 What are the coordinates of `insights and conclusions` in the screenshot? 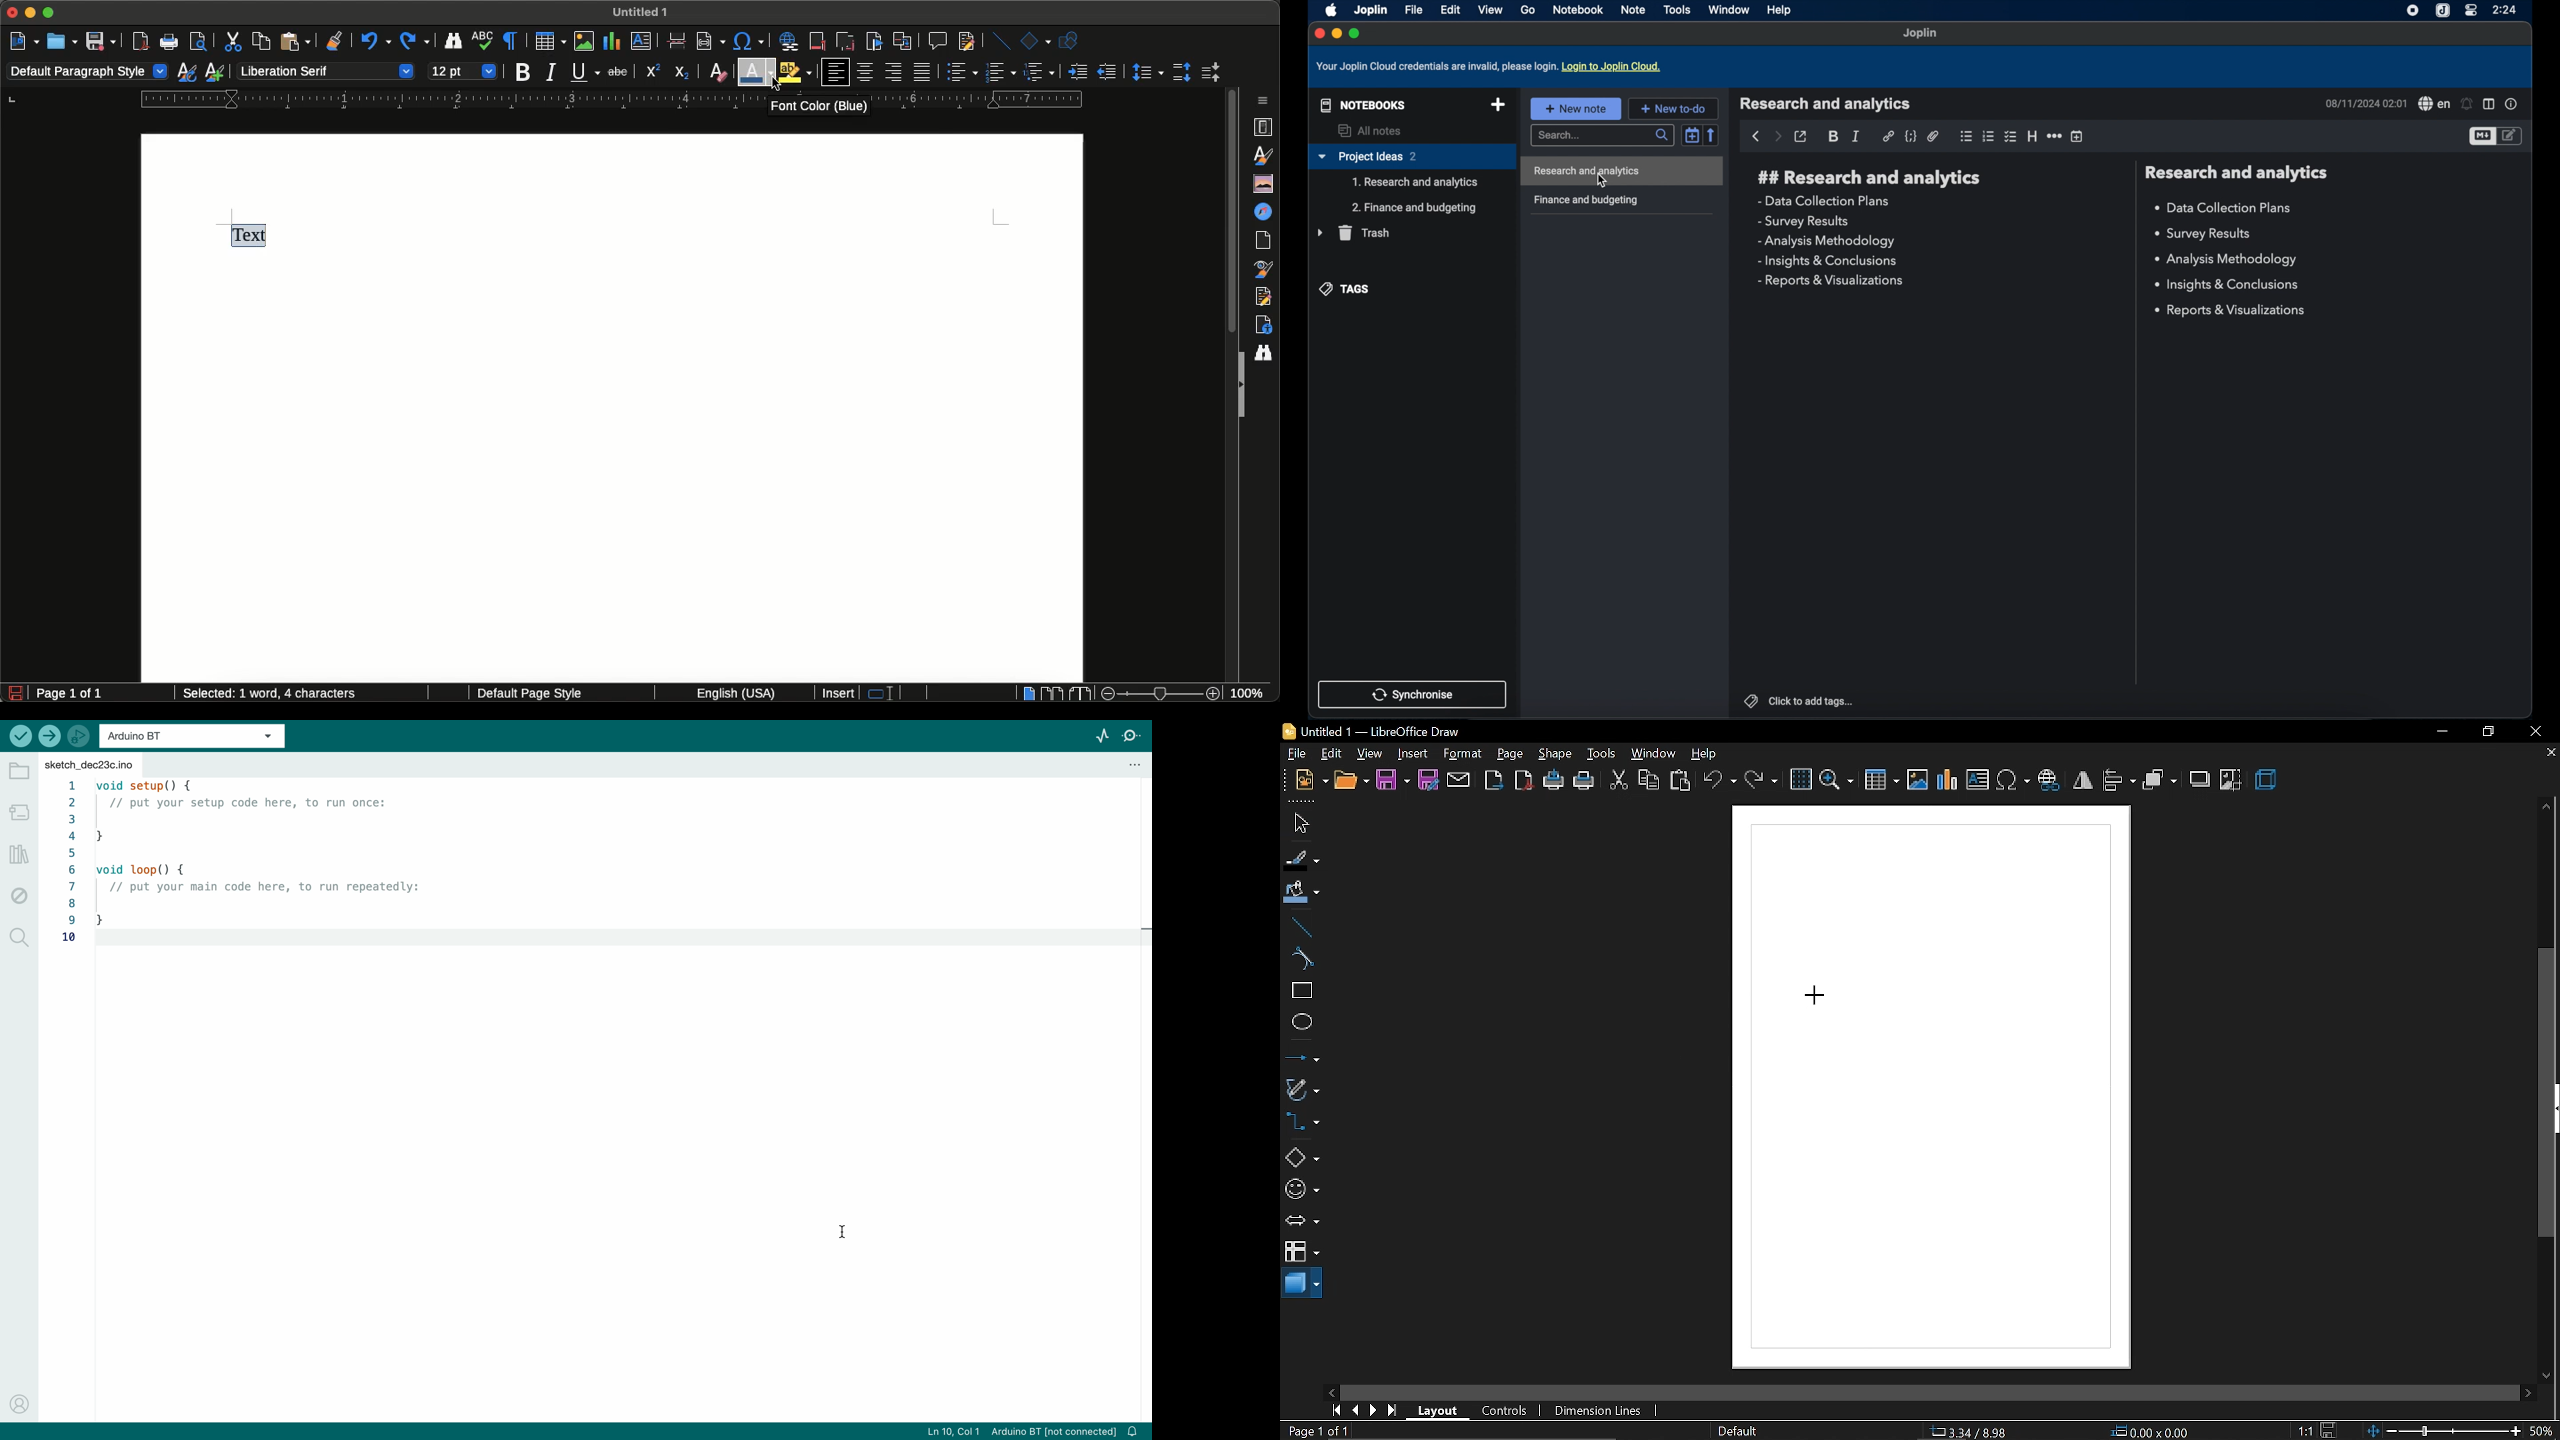 It's located at (2229, 285).